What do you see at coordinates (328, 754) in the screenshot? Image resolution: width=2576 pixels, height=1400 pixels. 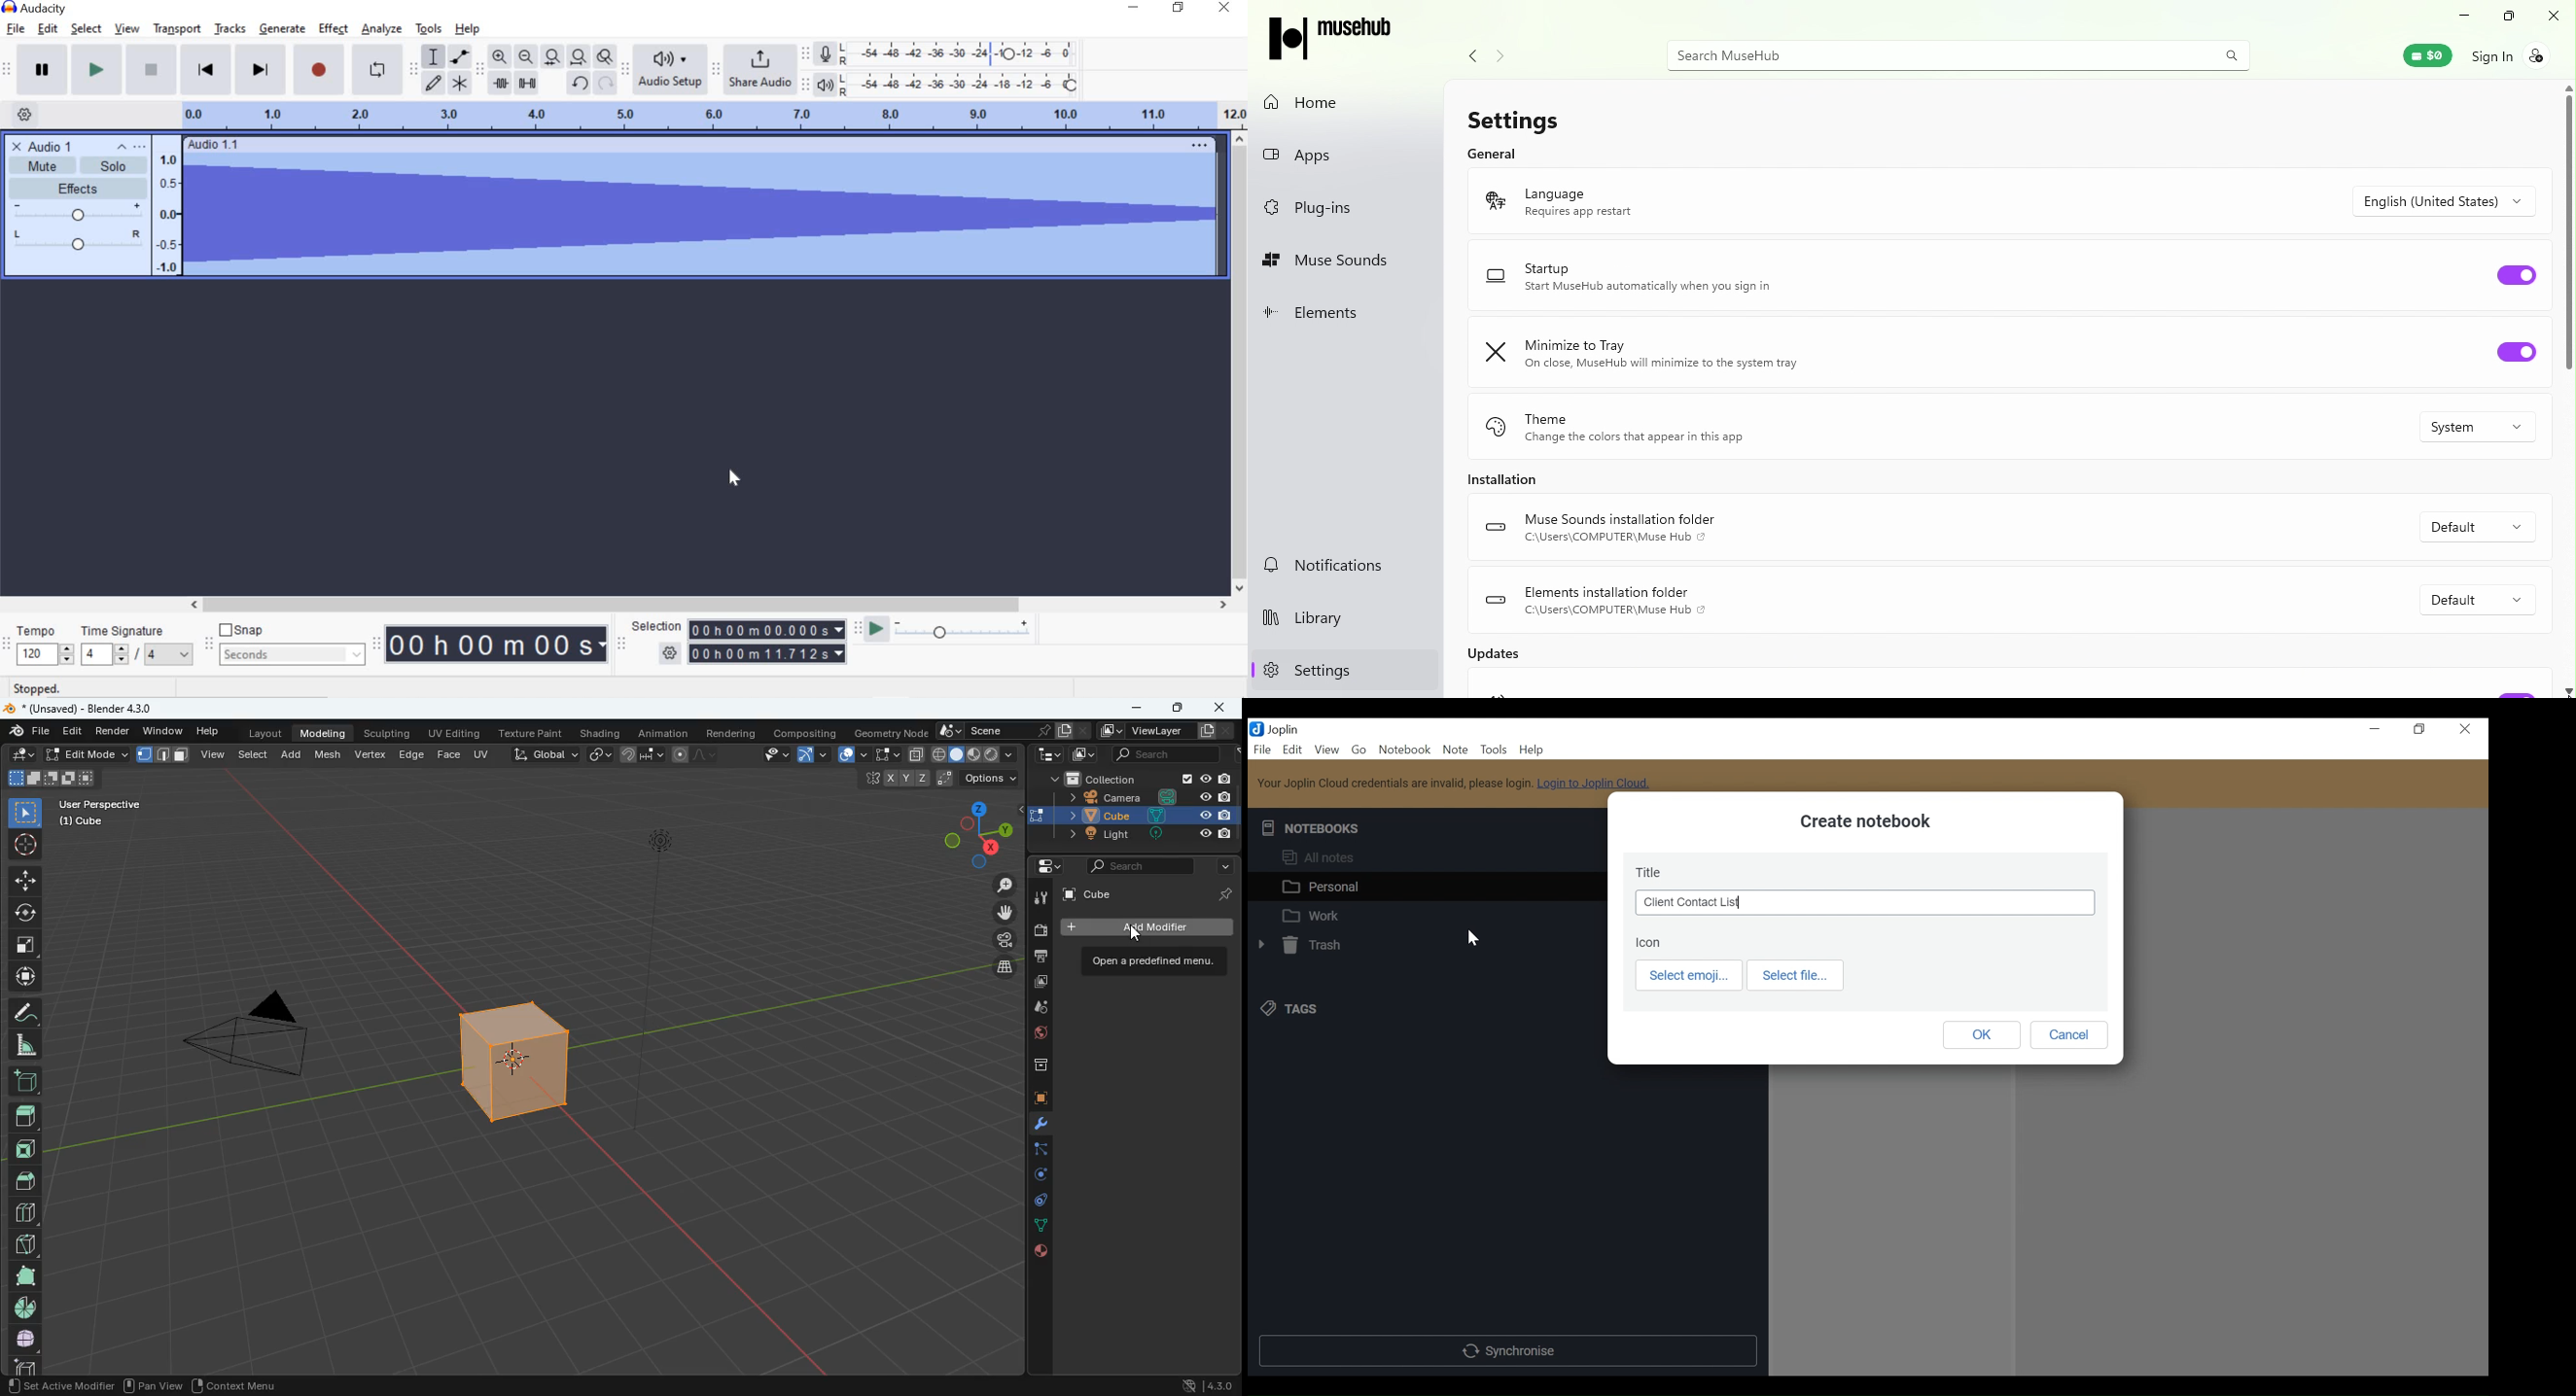 I see `mesh` at bounding box center [328, 754].